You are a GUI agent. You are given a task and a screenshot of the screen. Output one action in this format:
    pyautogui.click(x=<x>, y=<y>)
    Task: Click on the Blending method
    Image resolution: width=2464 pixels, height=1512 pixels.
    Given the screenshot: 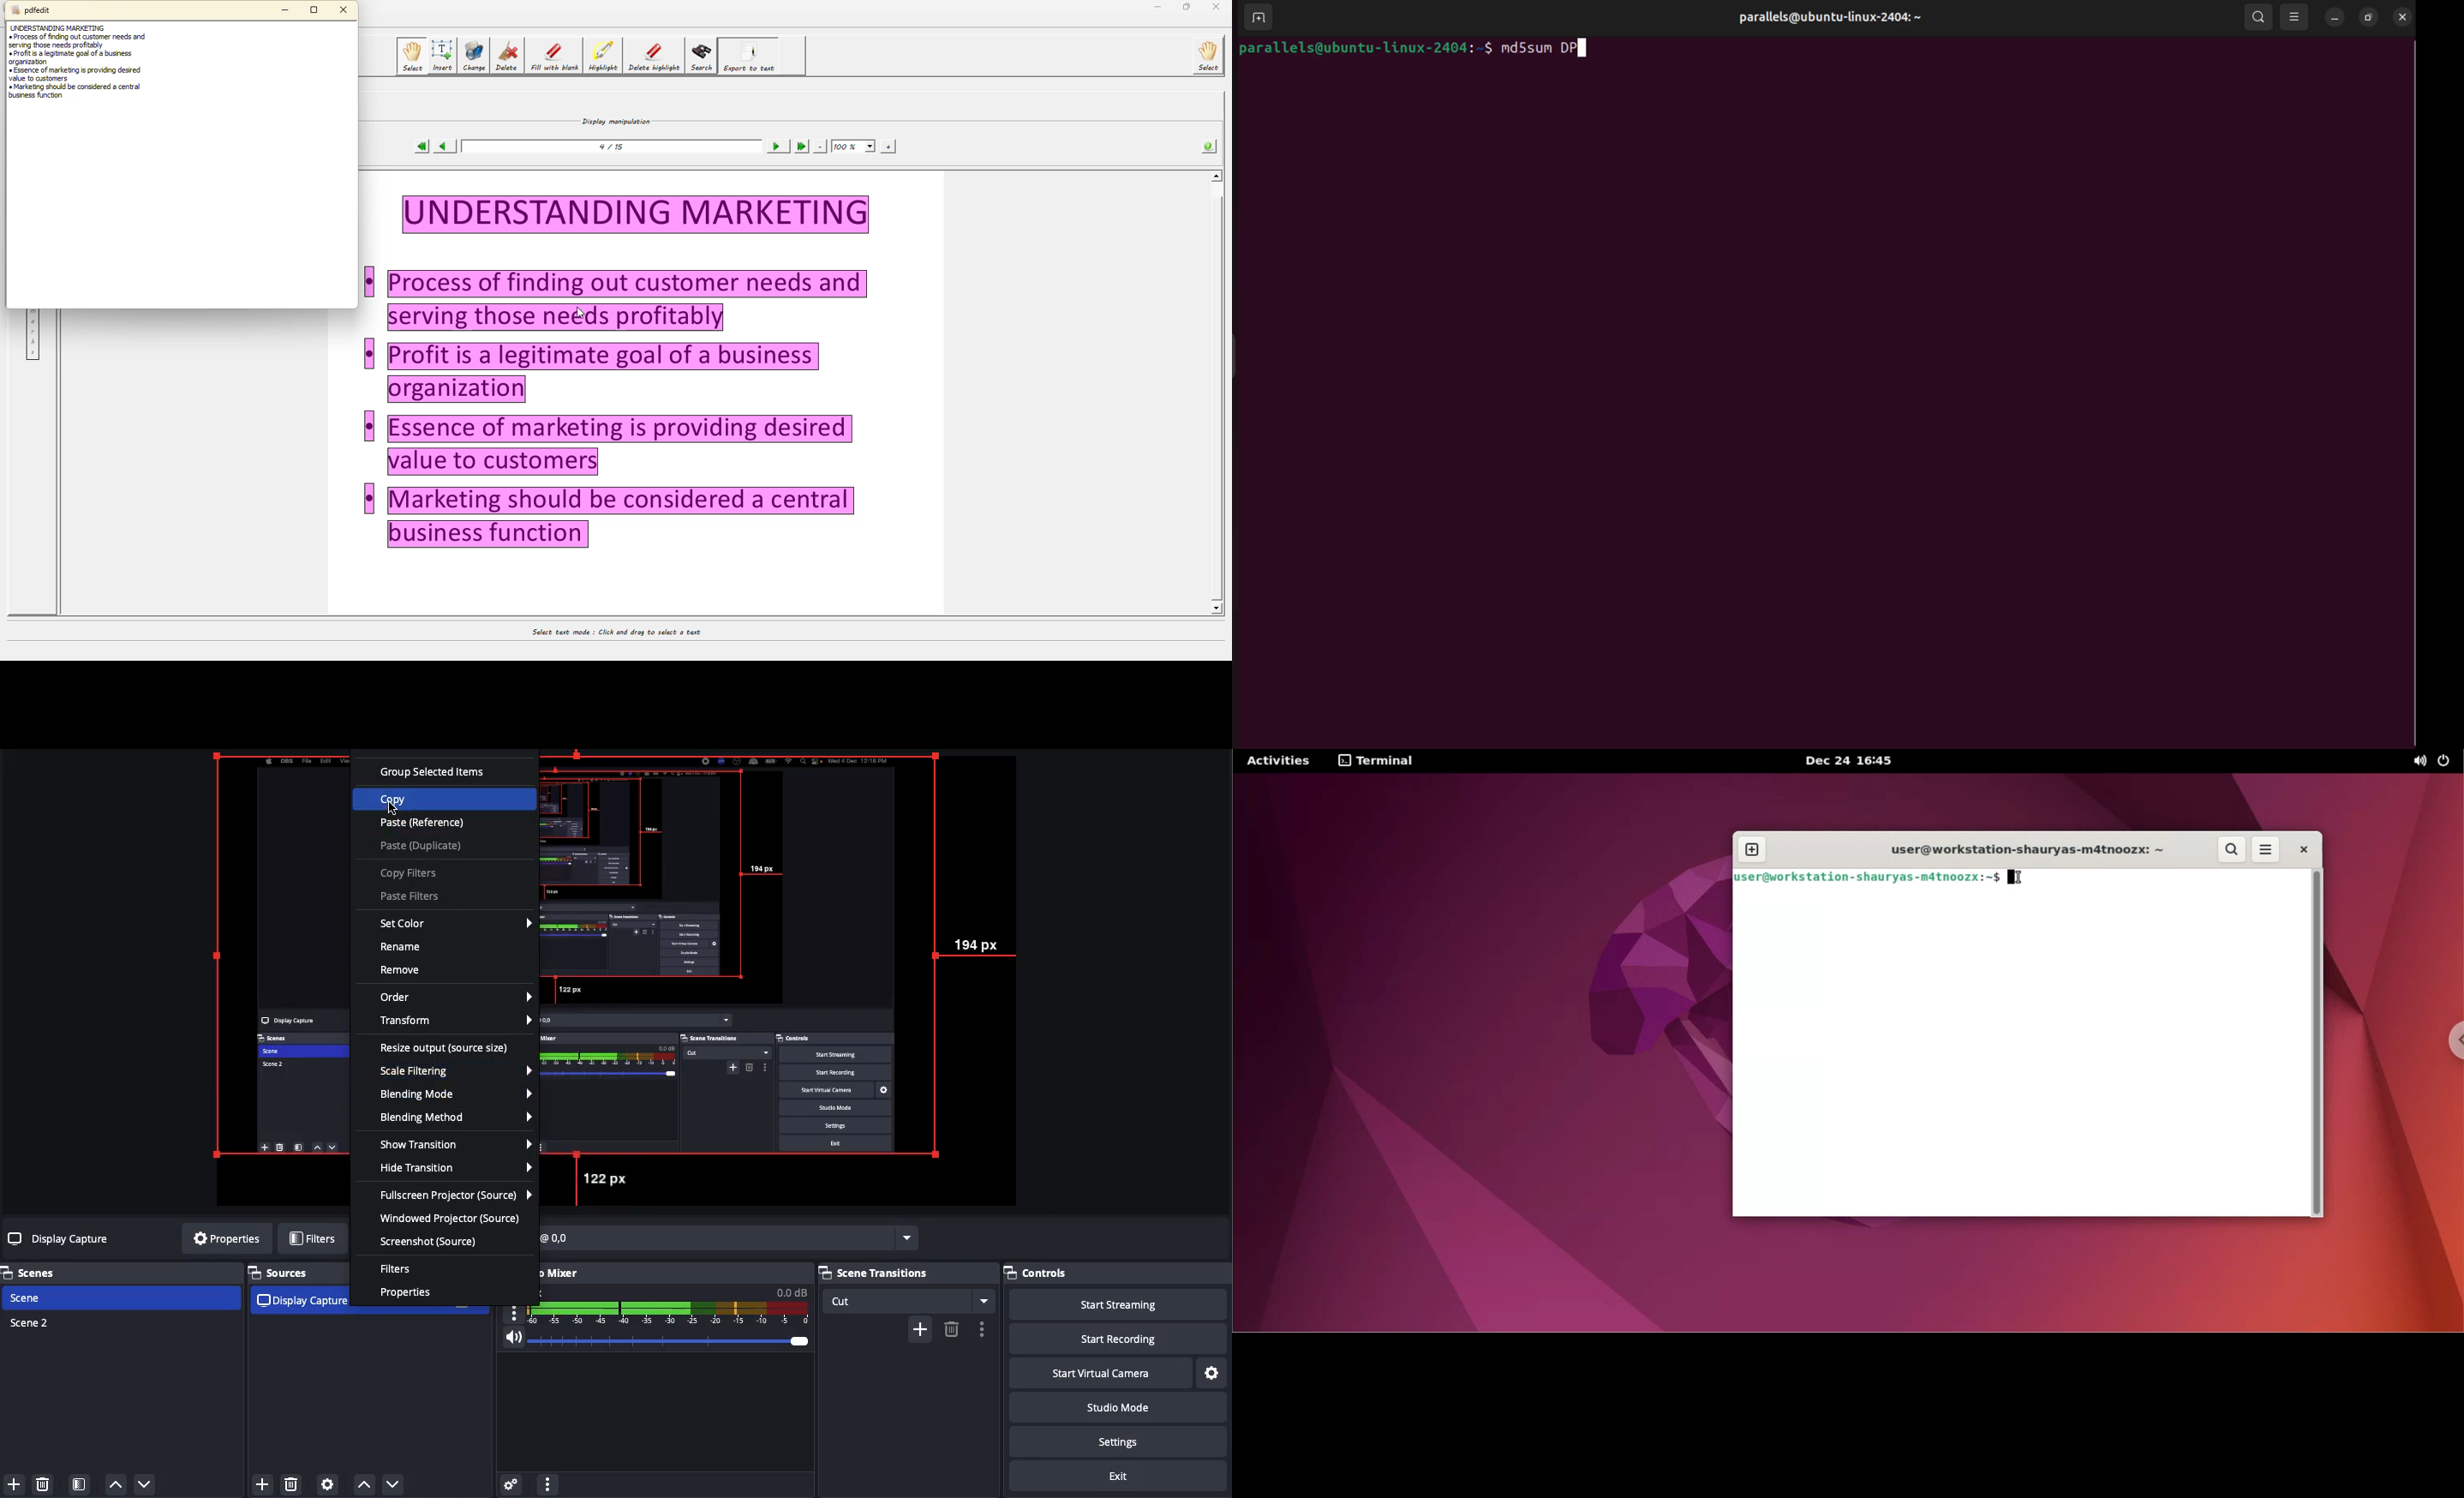 What is the action you would take?
    pyautogui.click(x=457, y=1116)
    